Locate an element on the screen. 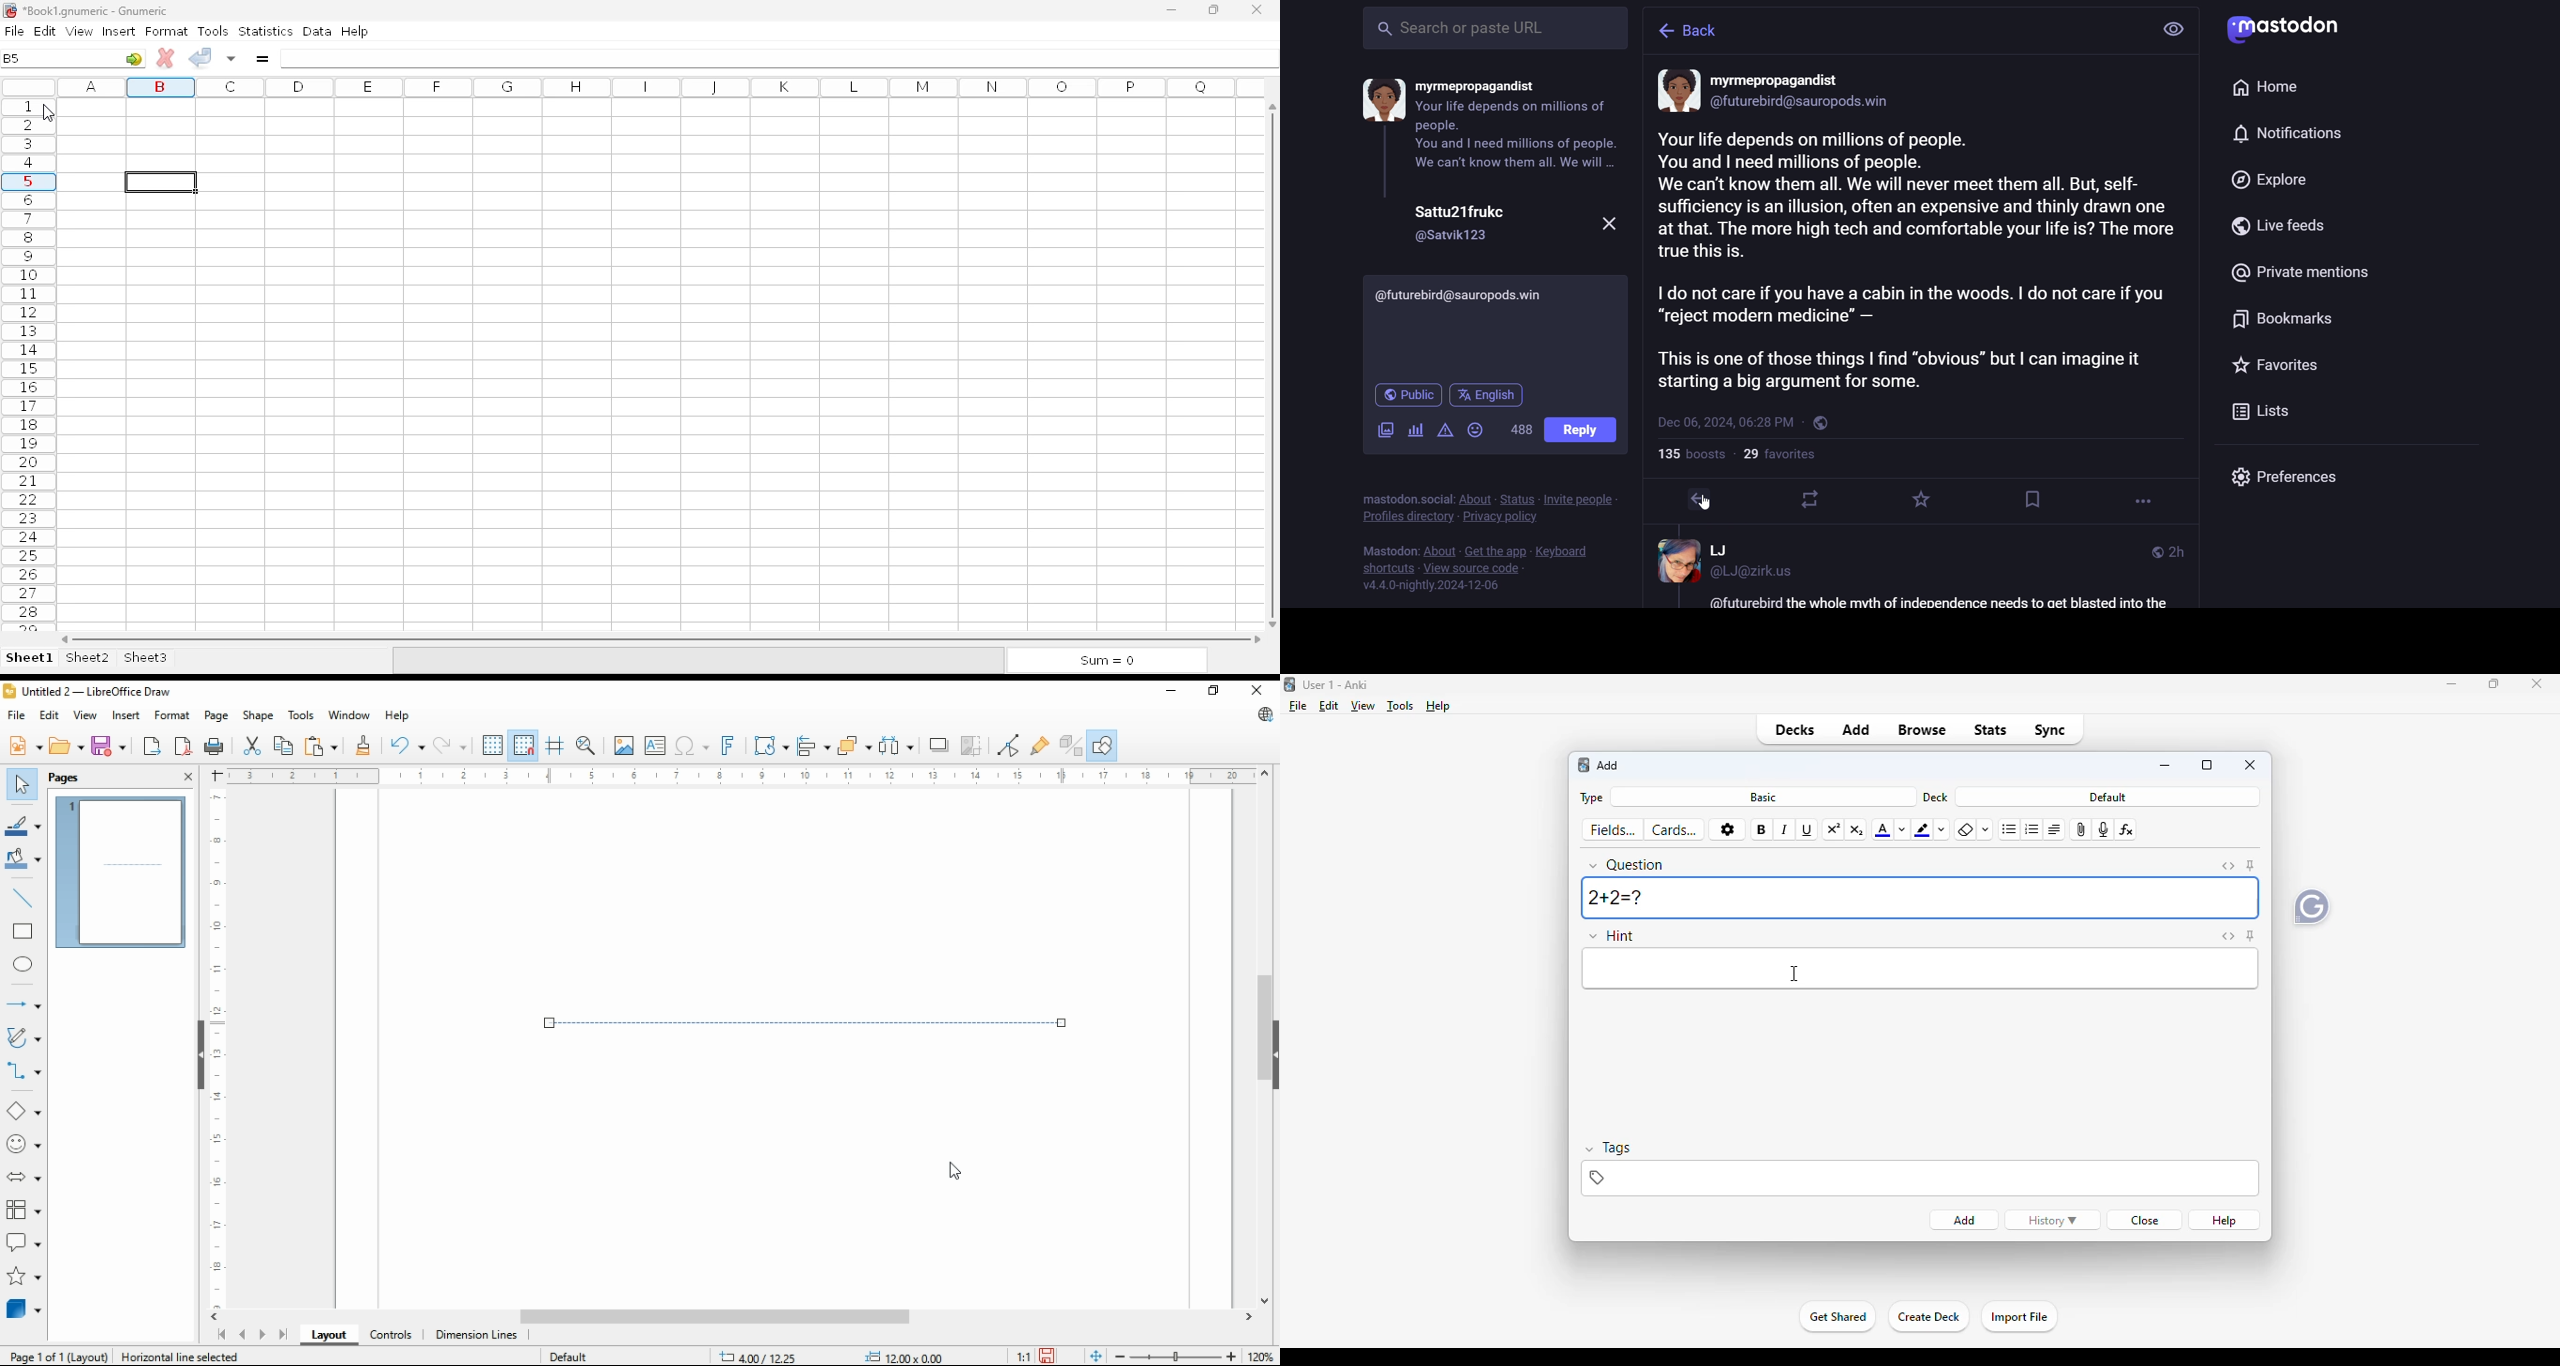 This screenshot has width=2576, height=1372. hint is located at coordinates (1611, 935).